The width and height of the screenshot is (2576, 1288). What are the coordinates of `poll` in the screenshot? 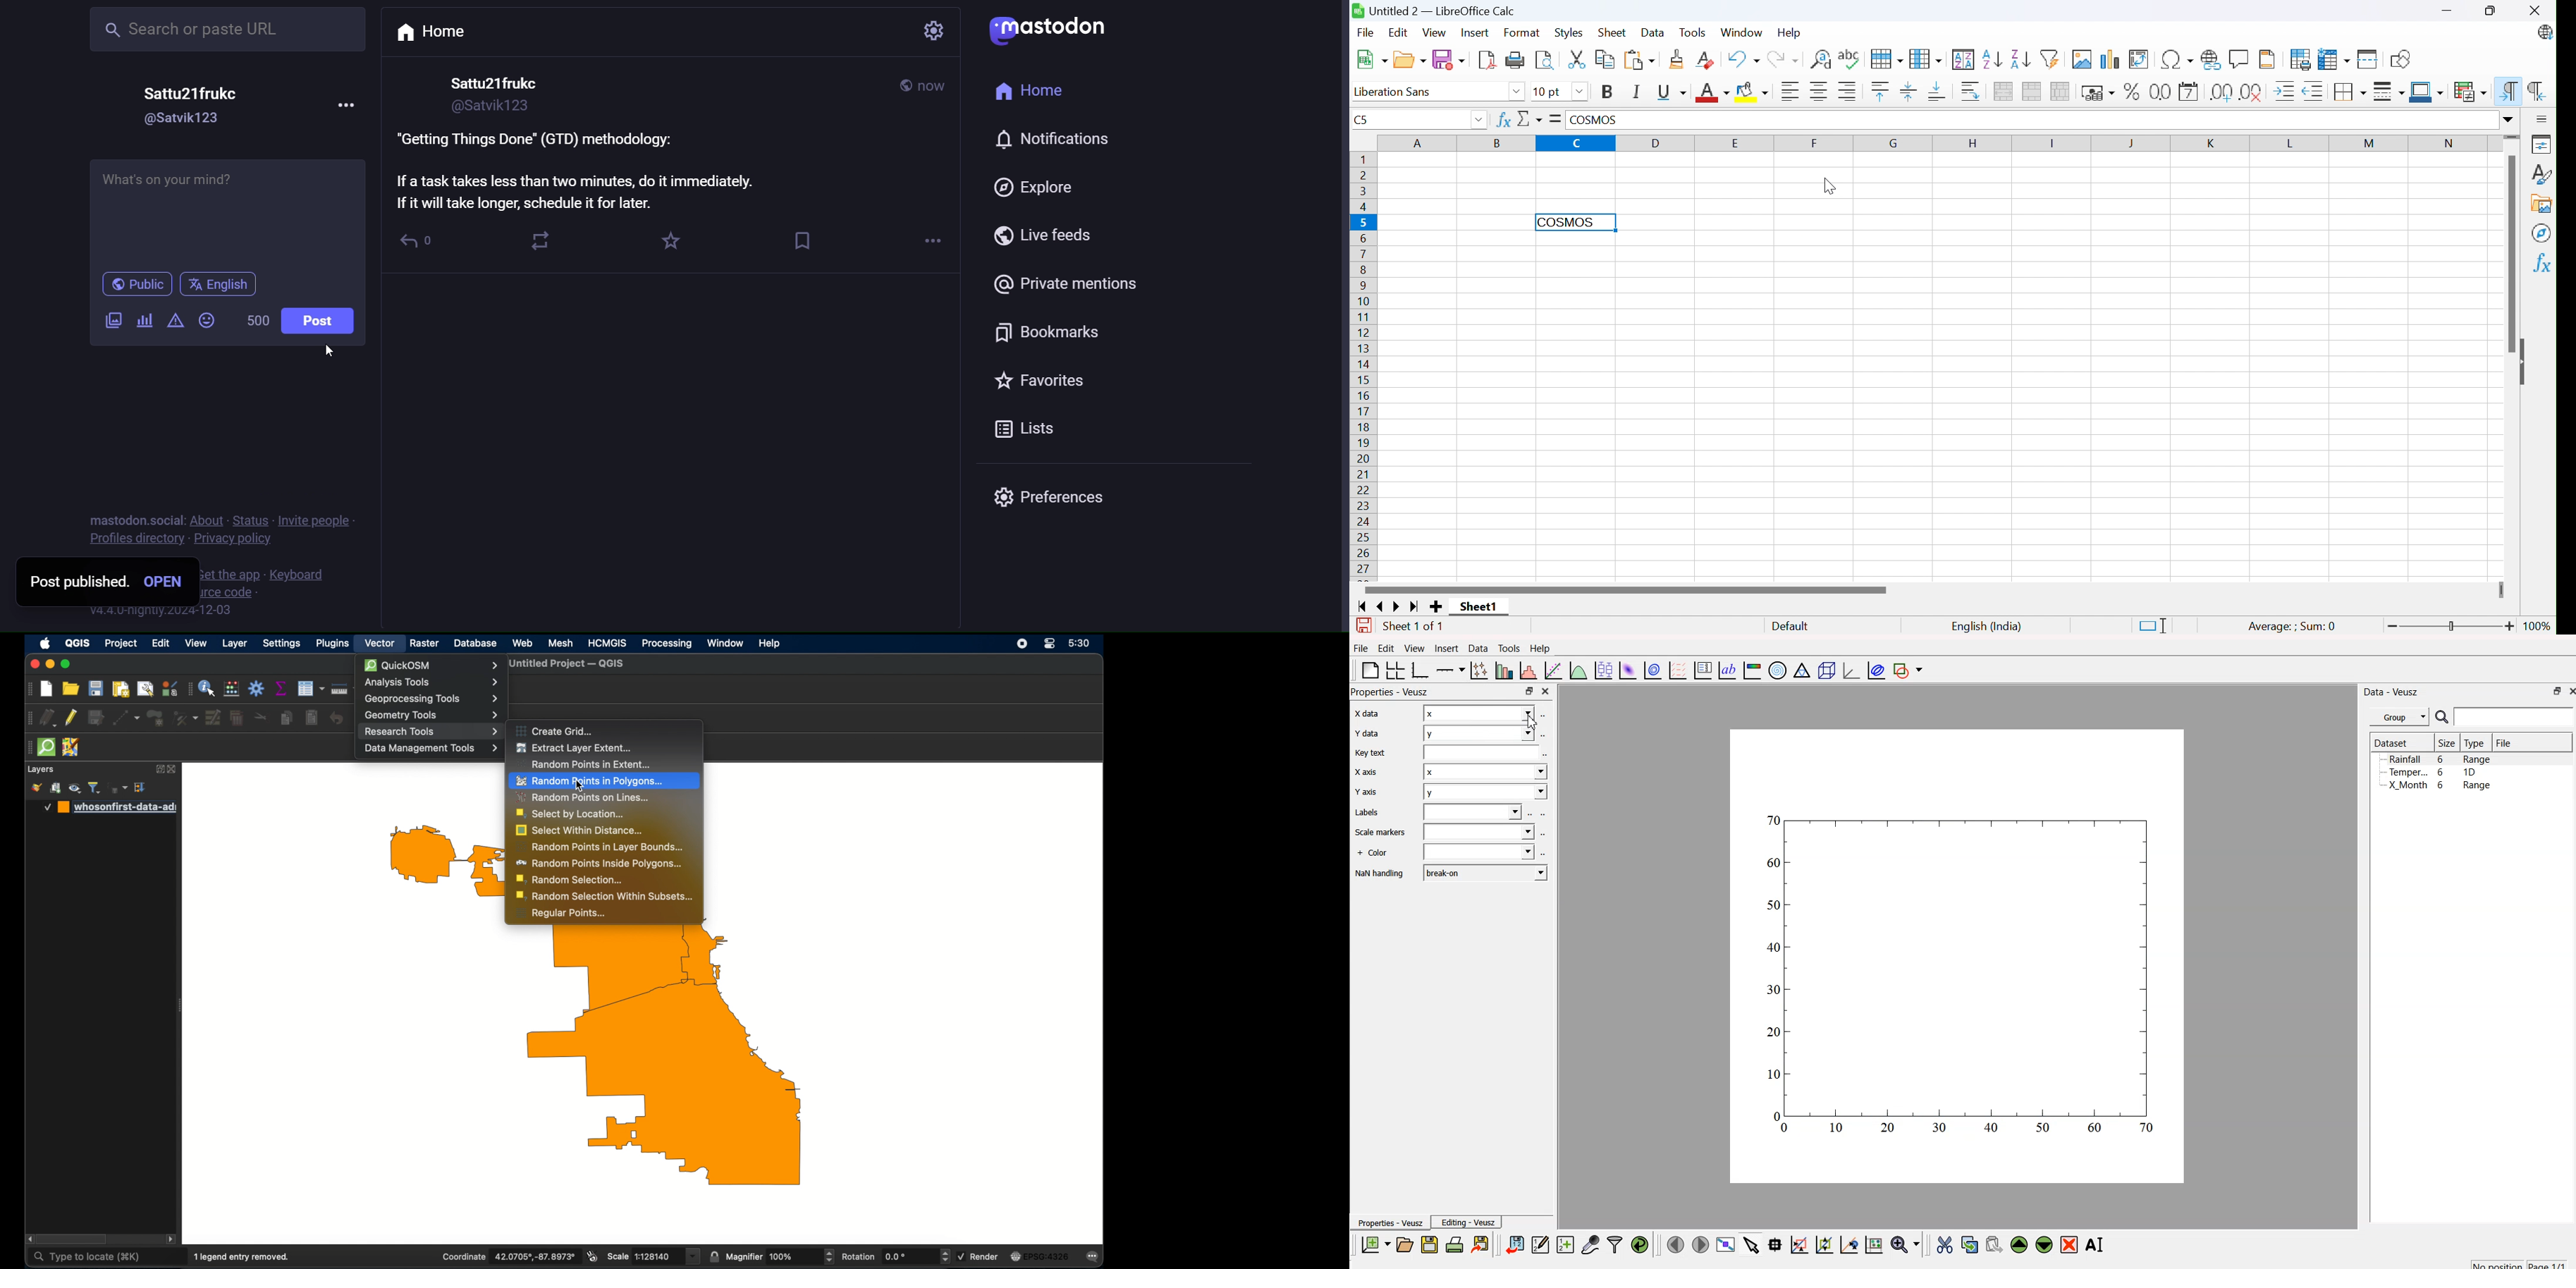 It's located at (145, 322).